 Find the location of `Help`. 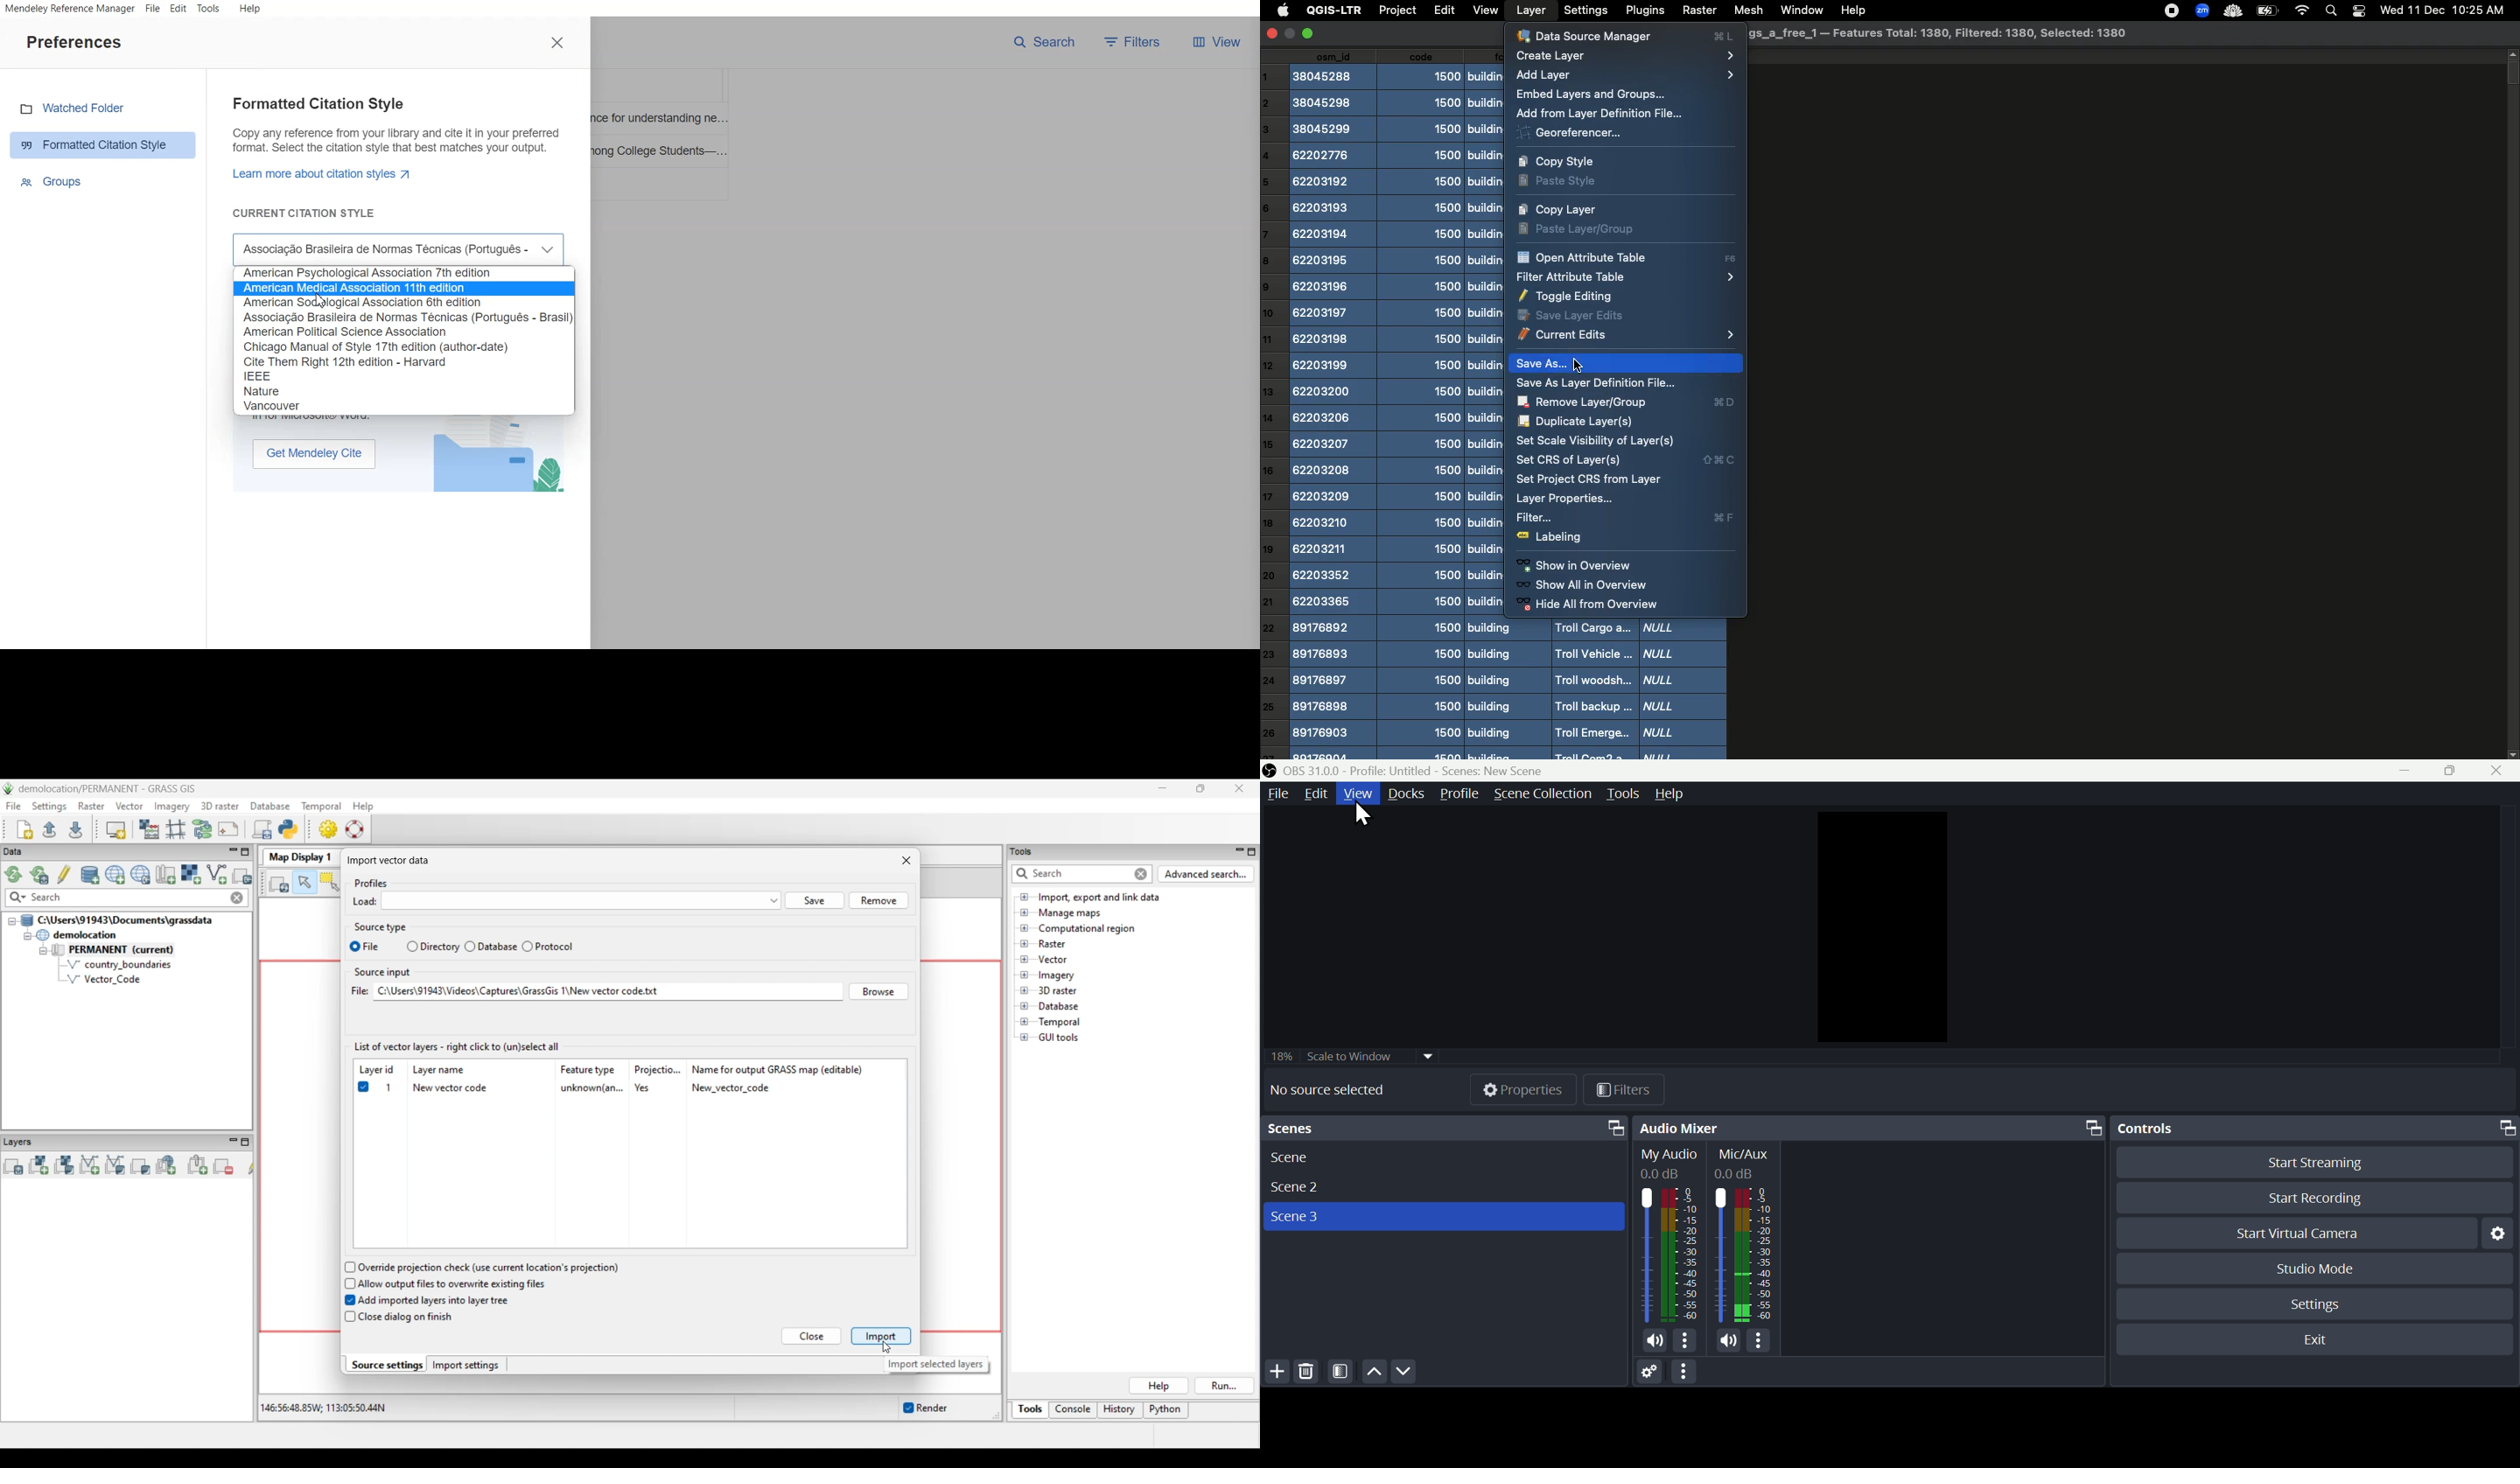

Help is located at coordinates (1678, 794).